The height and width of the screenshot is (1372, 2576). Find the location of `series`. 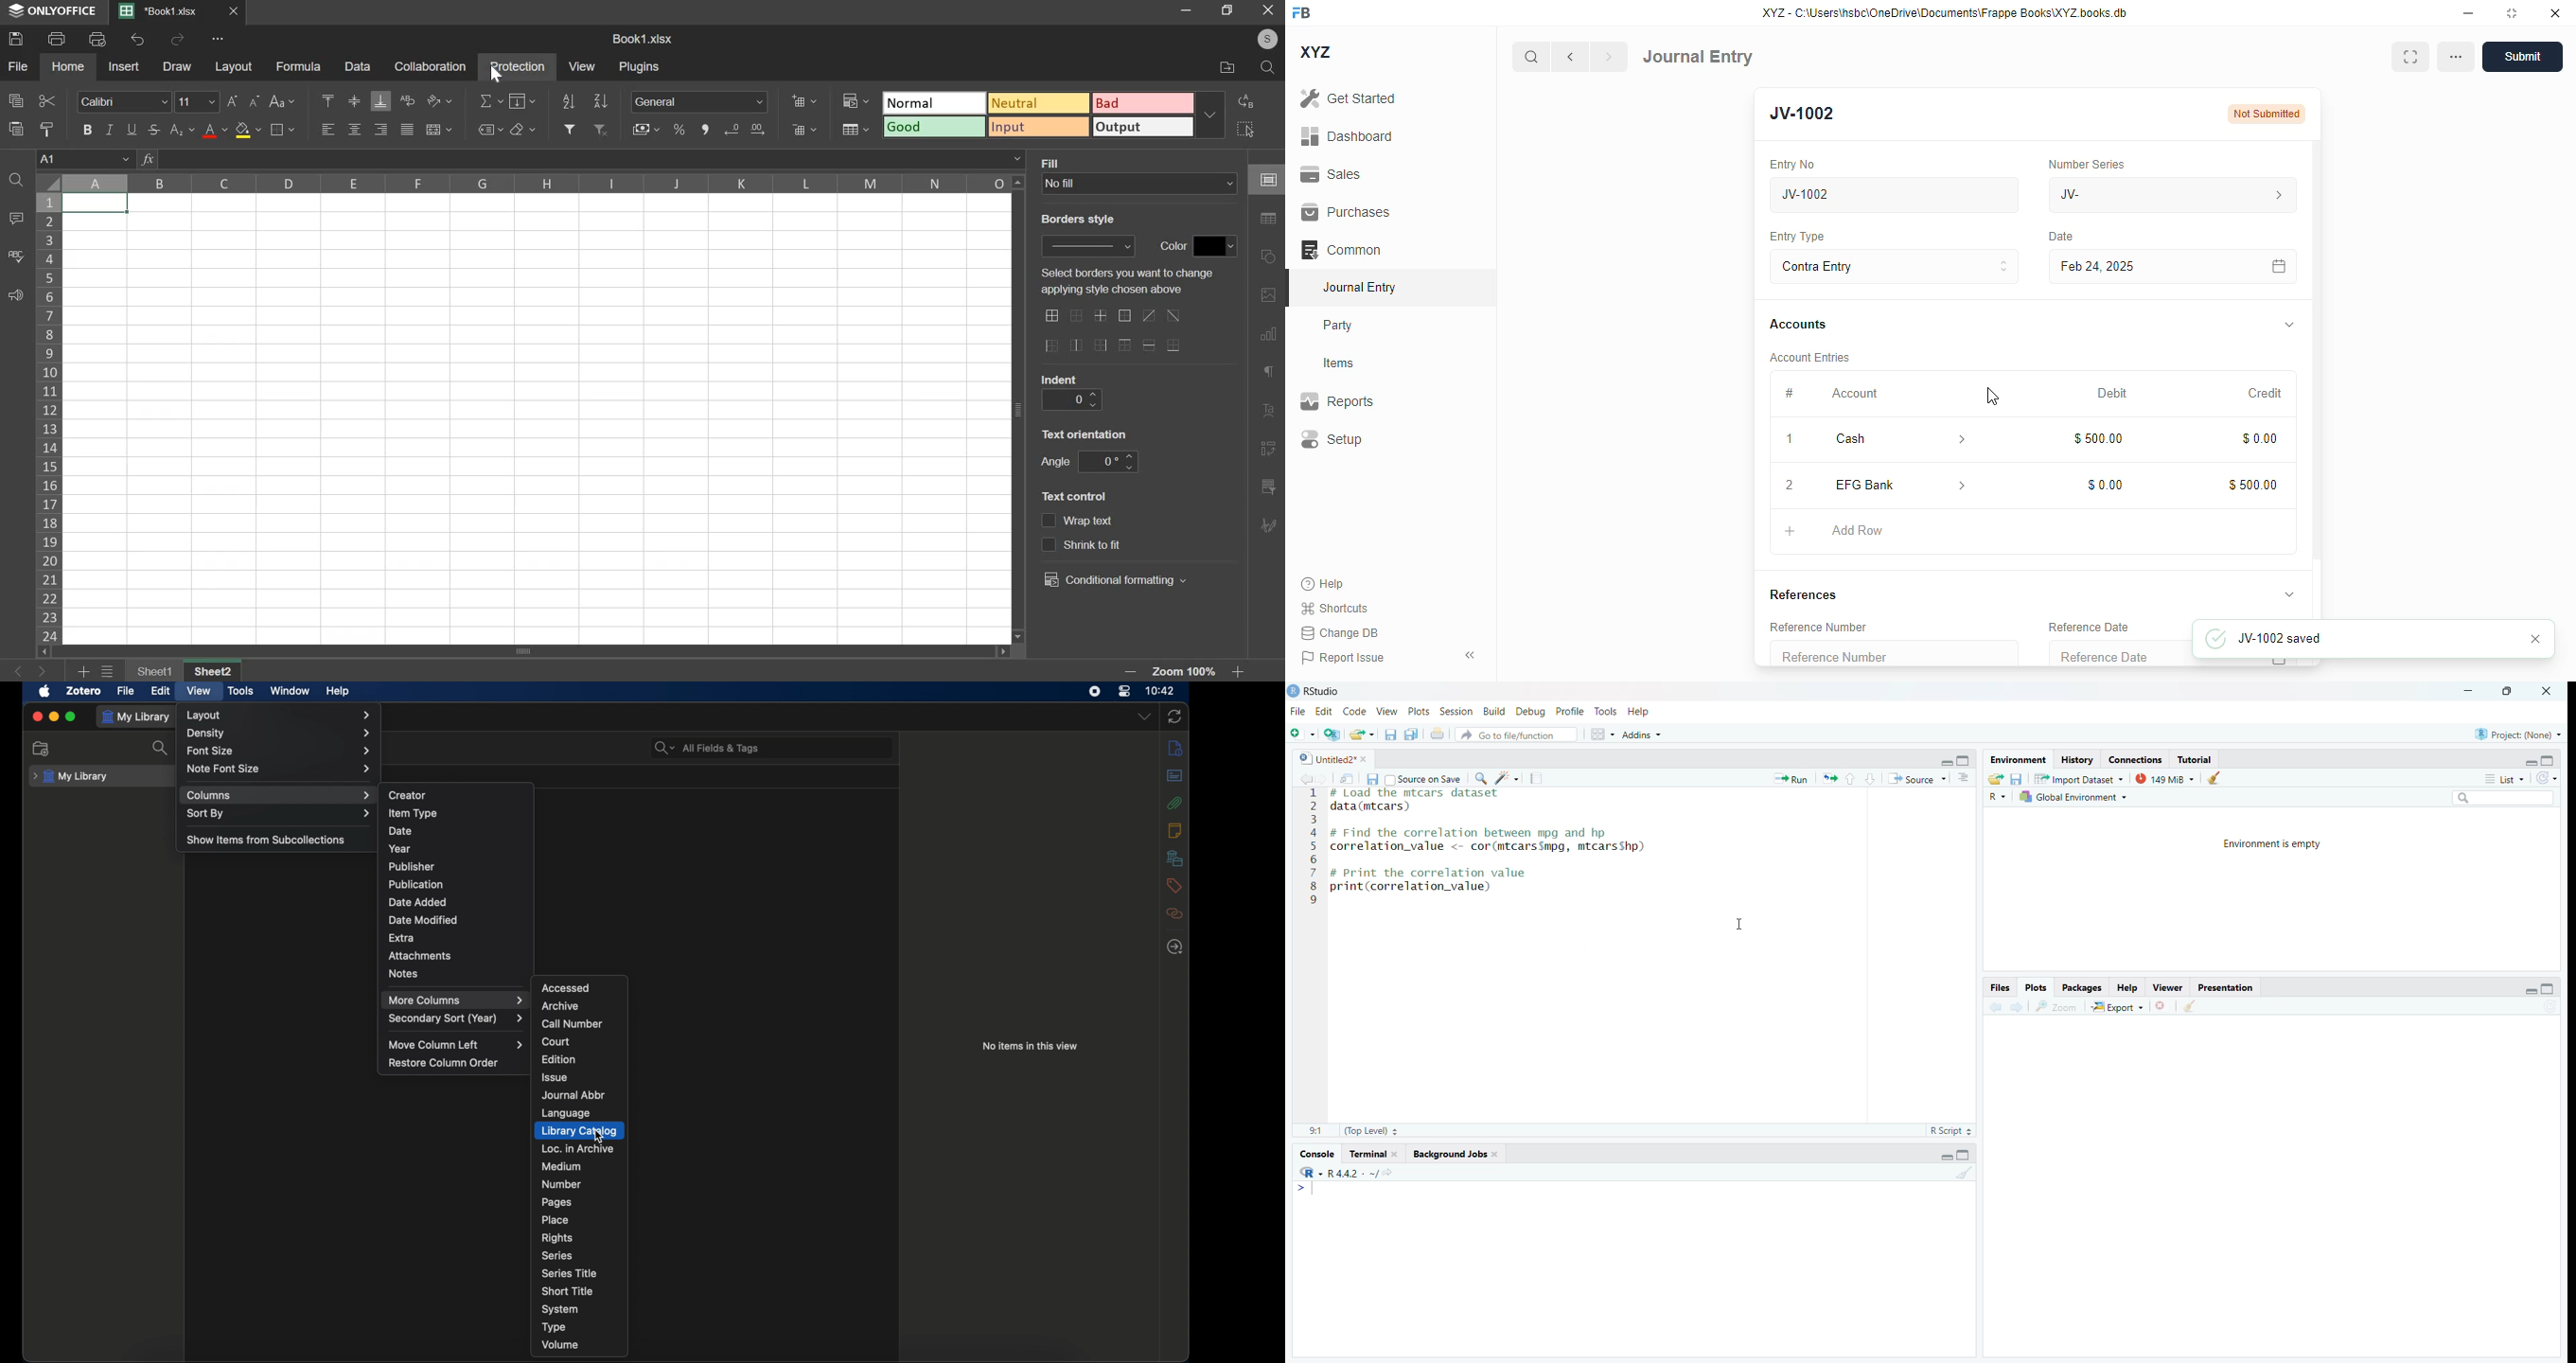

series is located at coordinates (557, 1256).